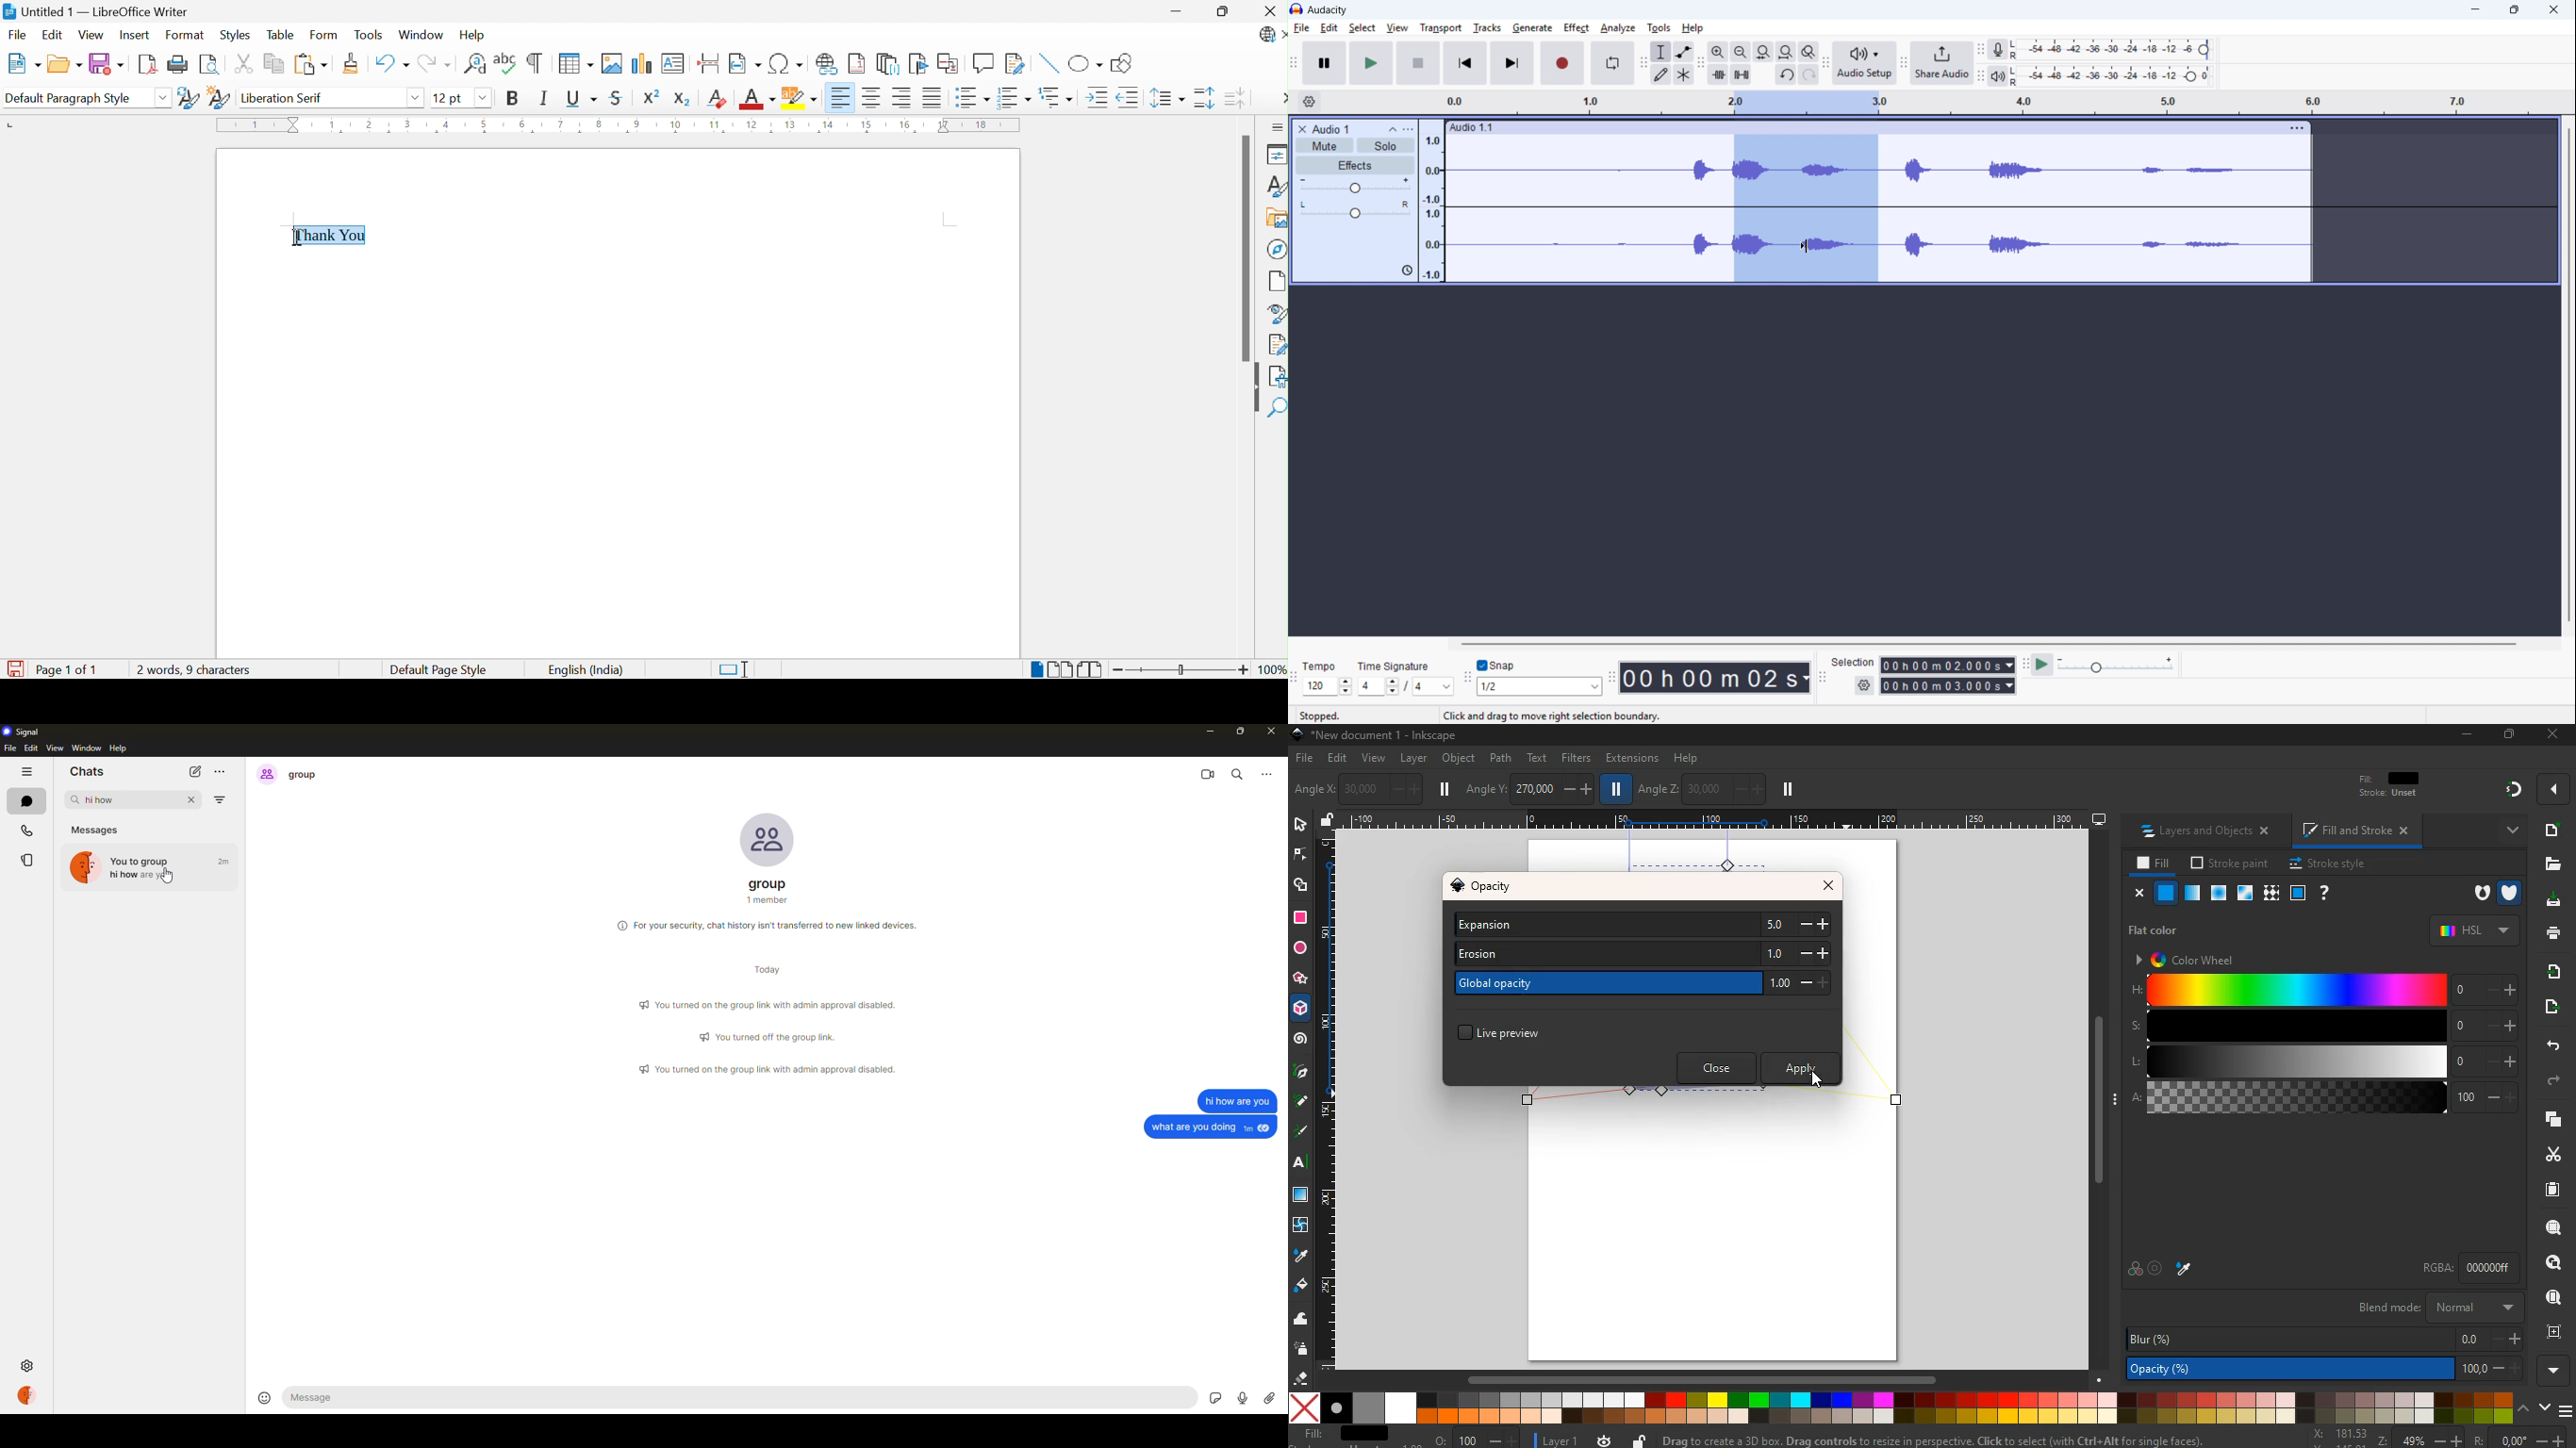 Image resolution: width=2576 pixels, height=1456 pixels. Describe the element at coordinates (2193, 959) in the screenshot. I see `color wheel` at that location.